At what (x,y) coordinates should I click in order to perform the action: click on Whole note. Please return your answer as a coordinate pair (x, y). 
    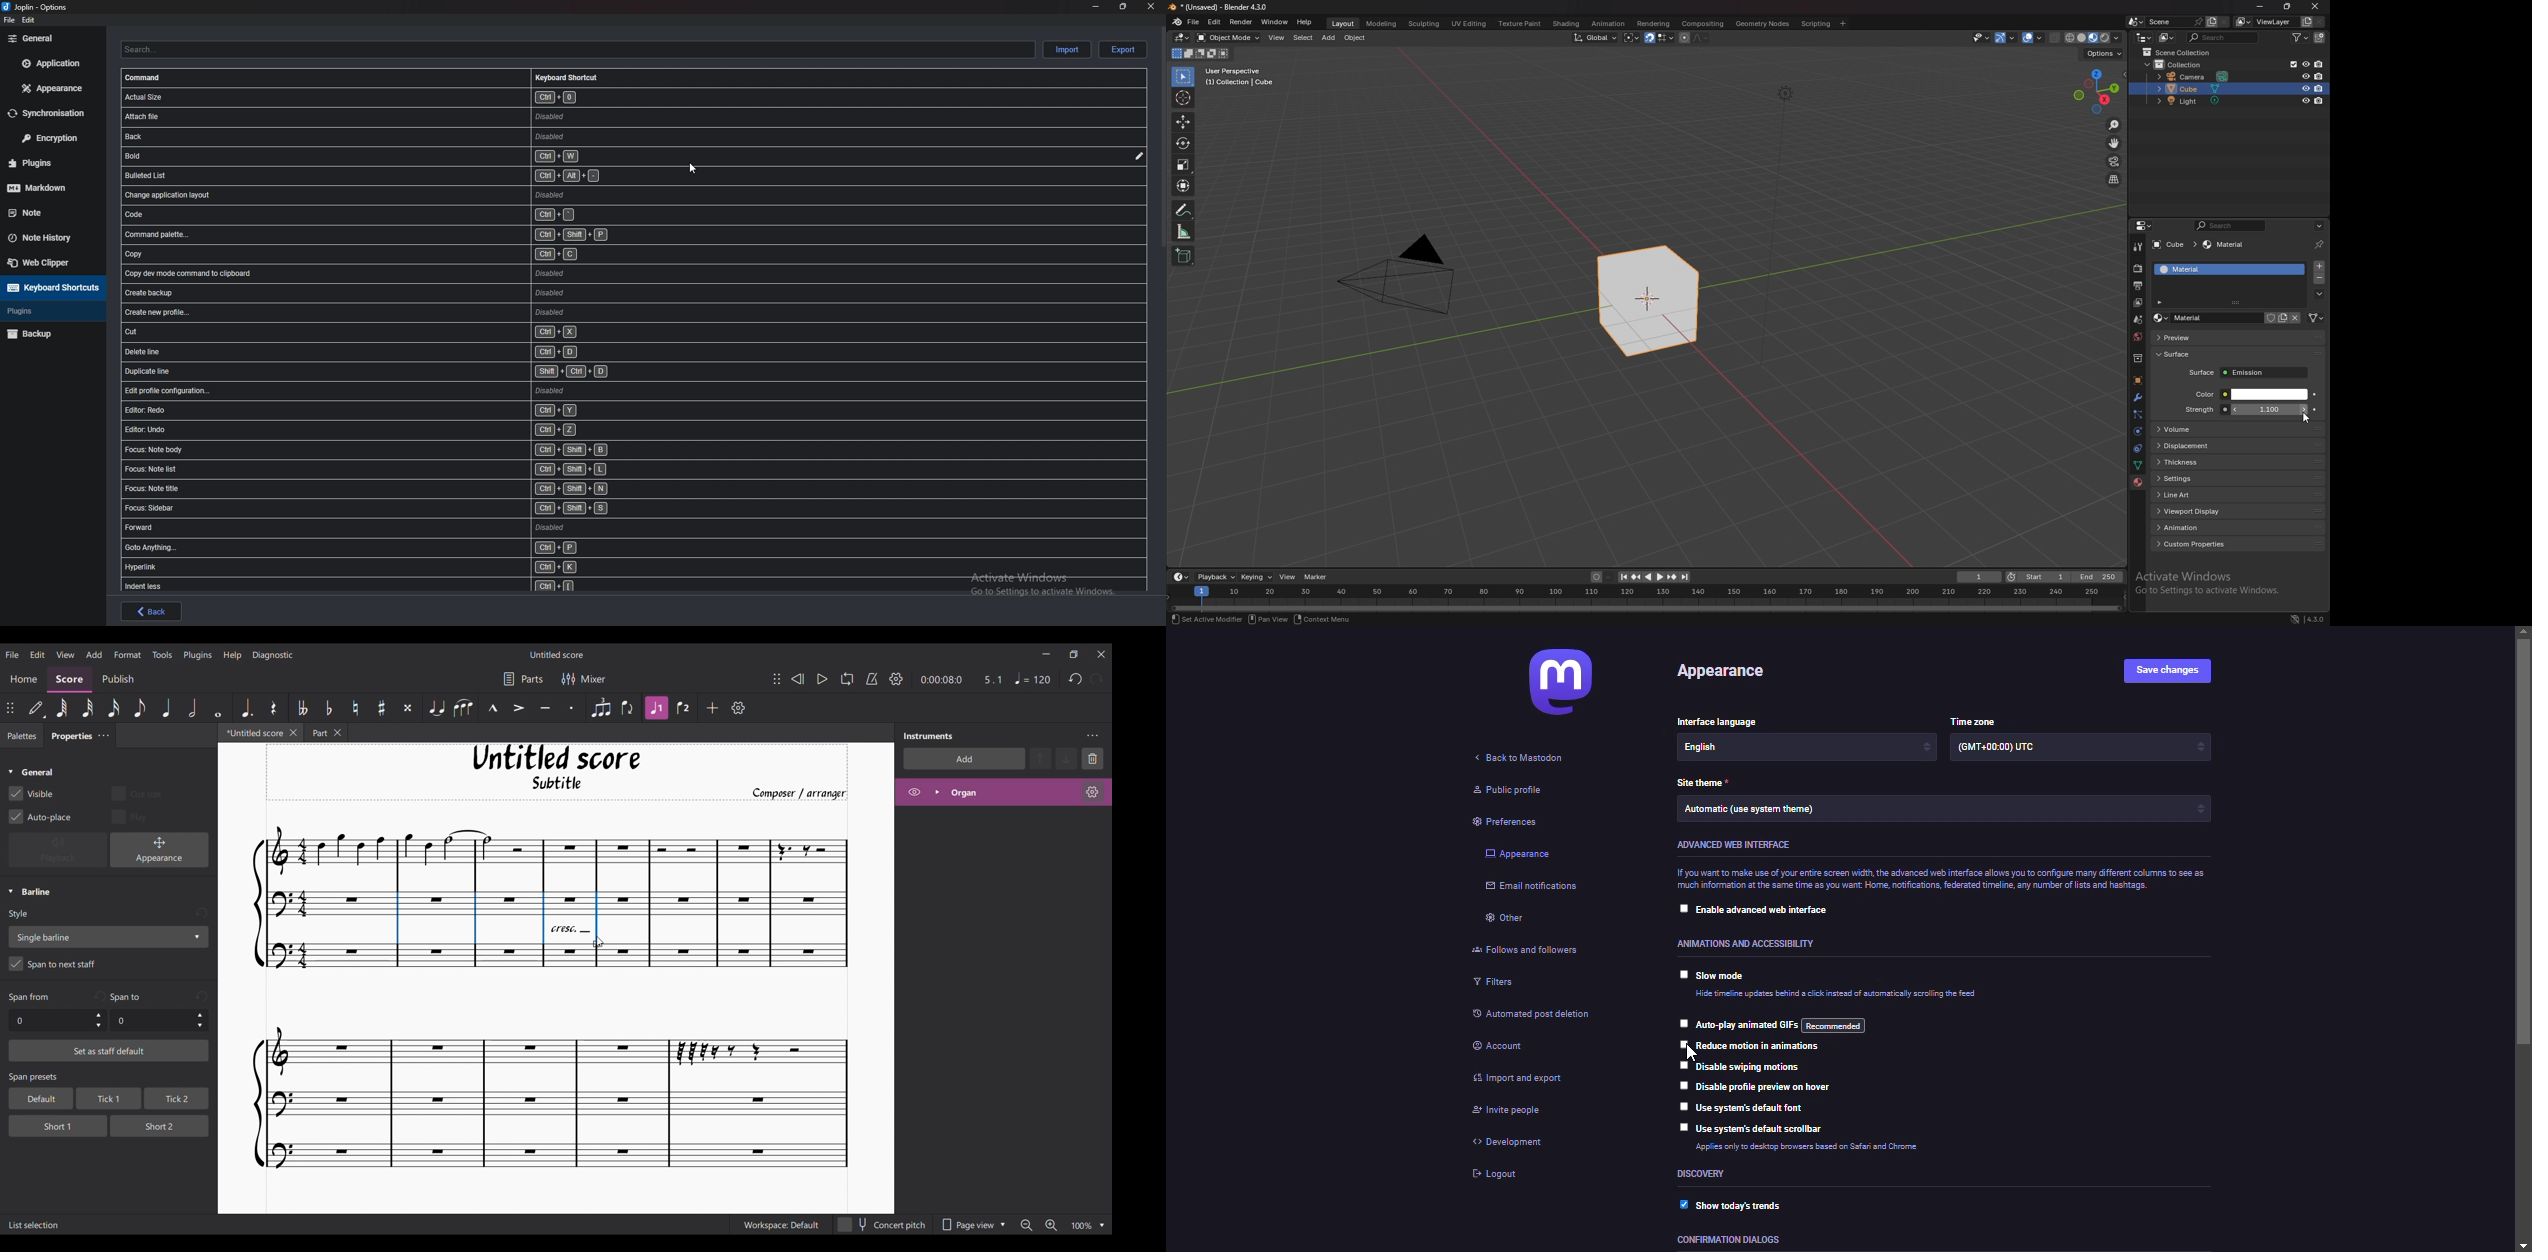
    Looking at the image, I should click on (219, 707).